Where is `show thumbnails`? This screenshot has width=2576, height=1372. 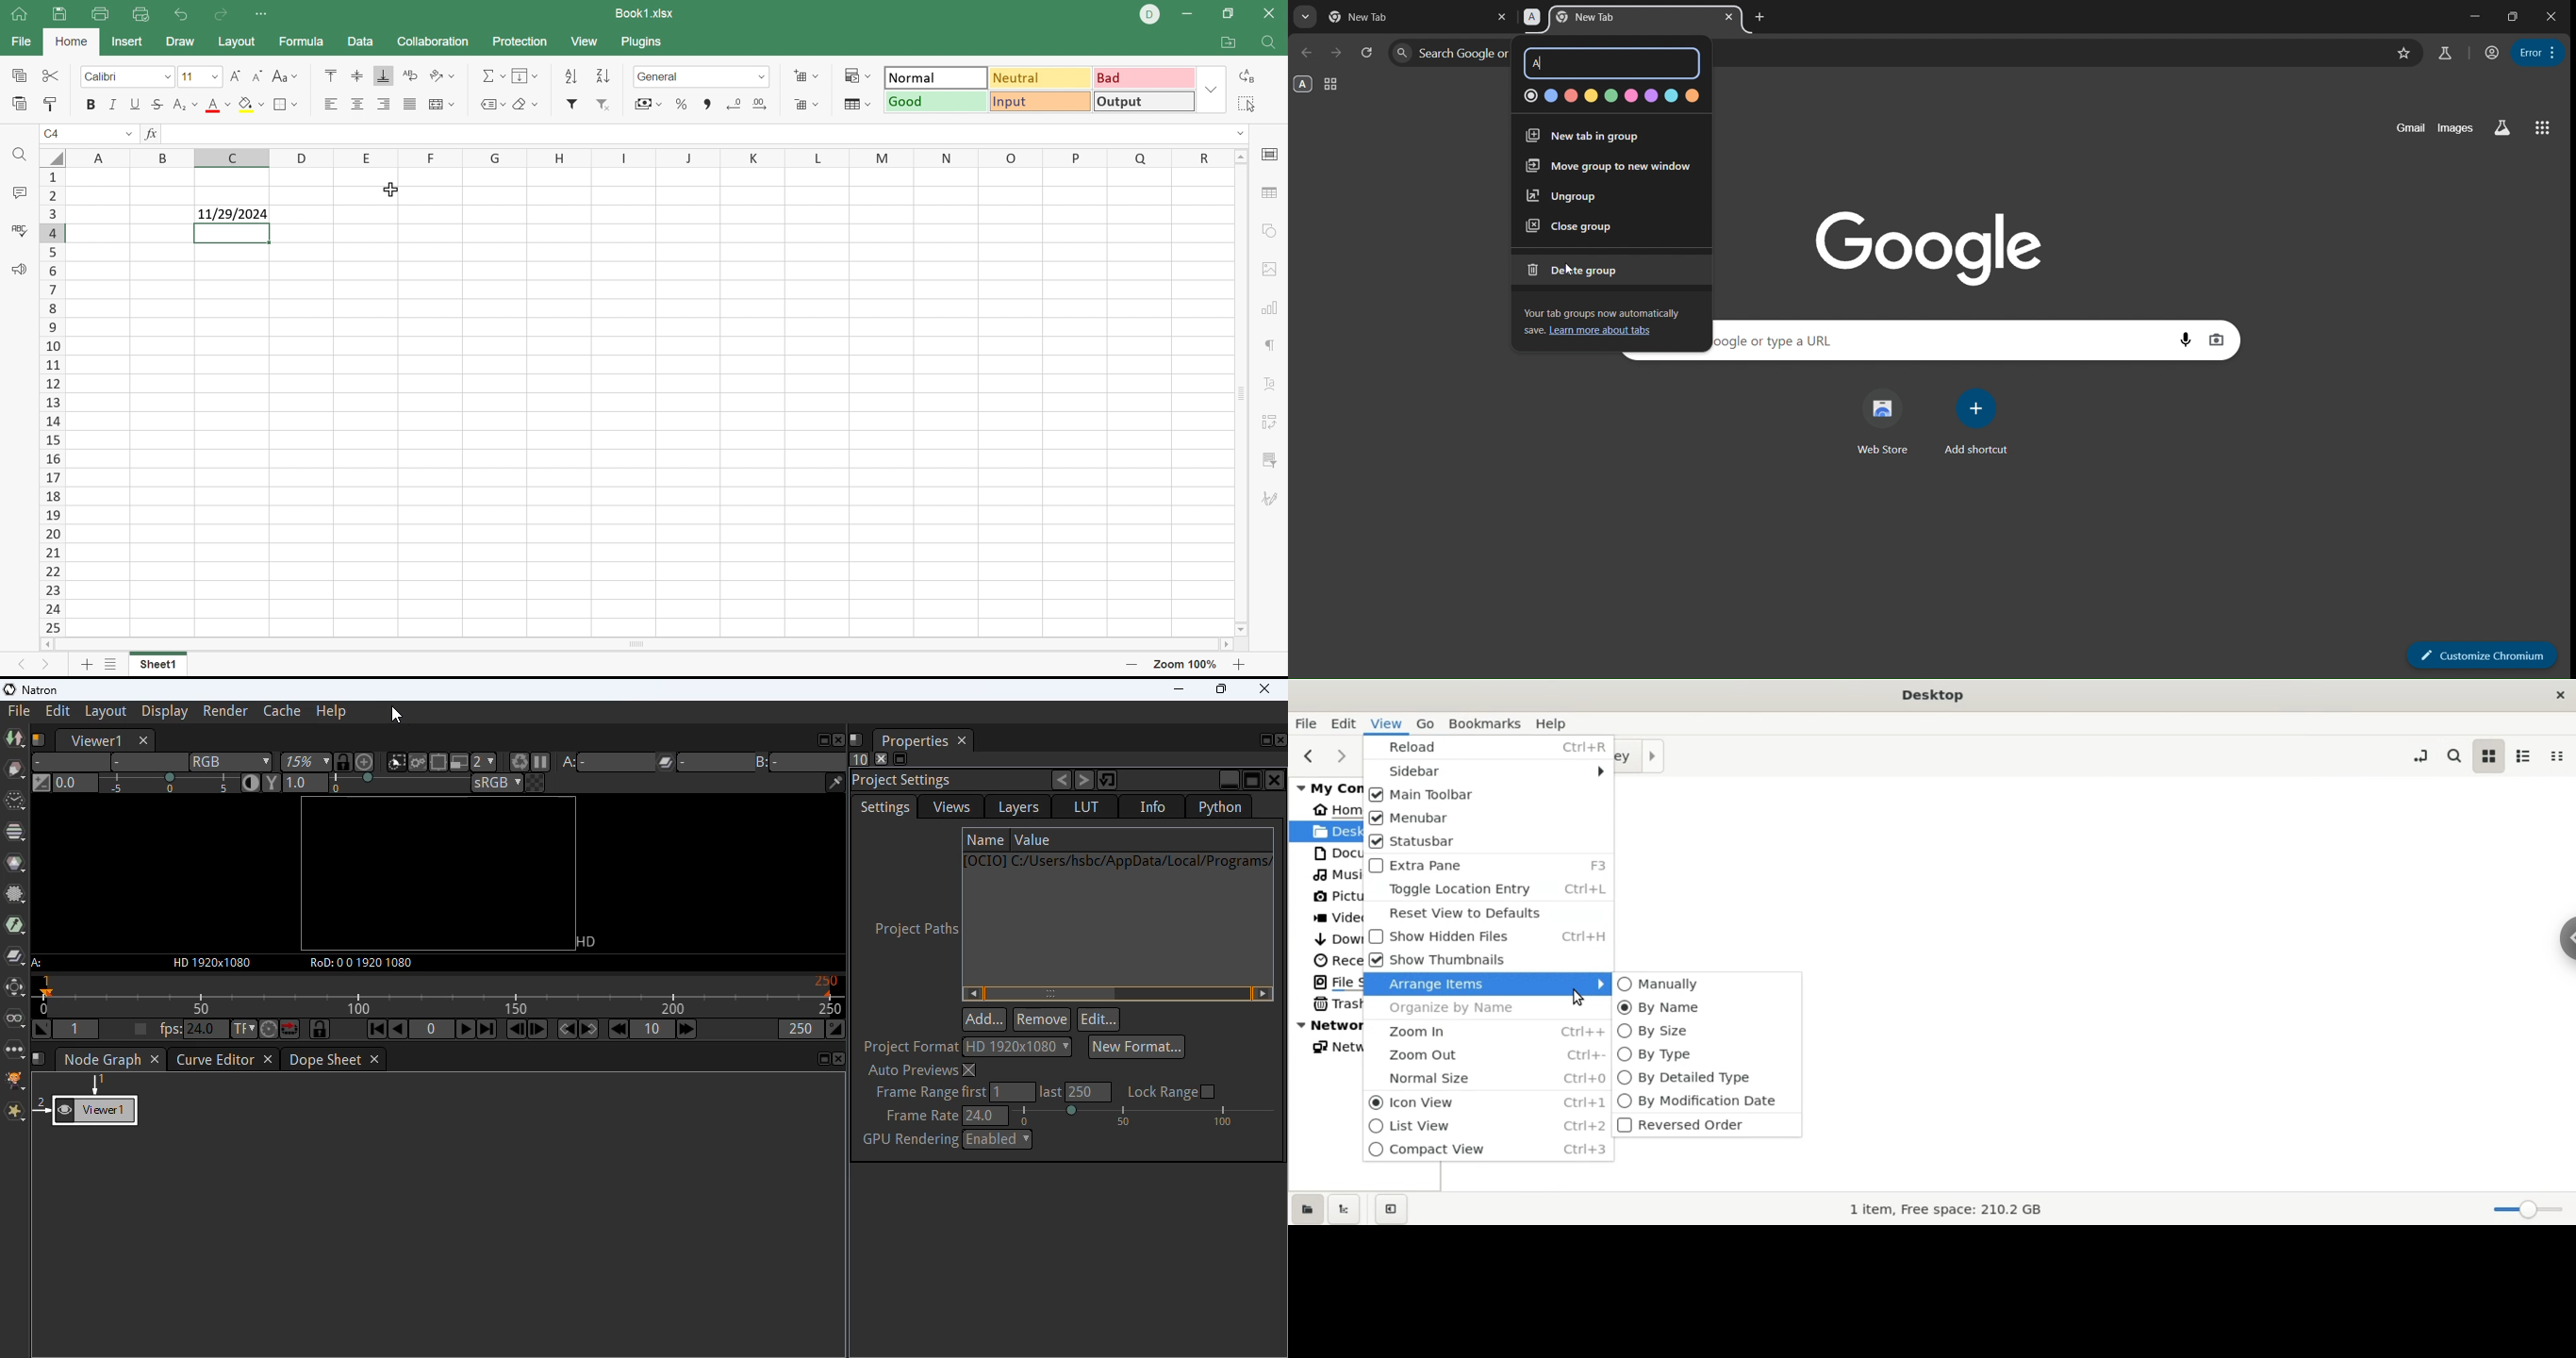 show thumbnails is located at coordinates (1488, 961).